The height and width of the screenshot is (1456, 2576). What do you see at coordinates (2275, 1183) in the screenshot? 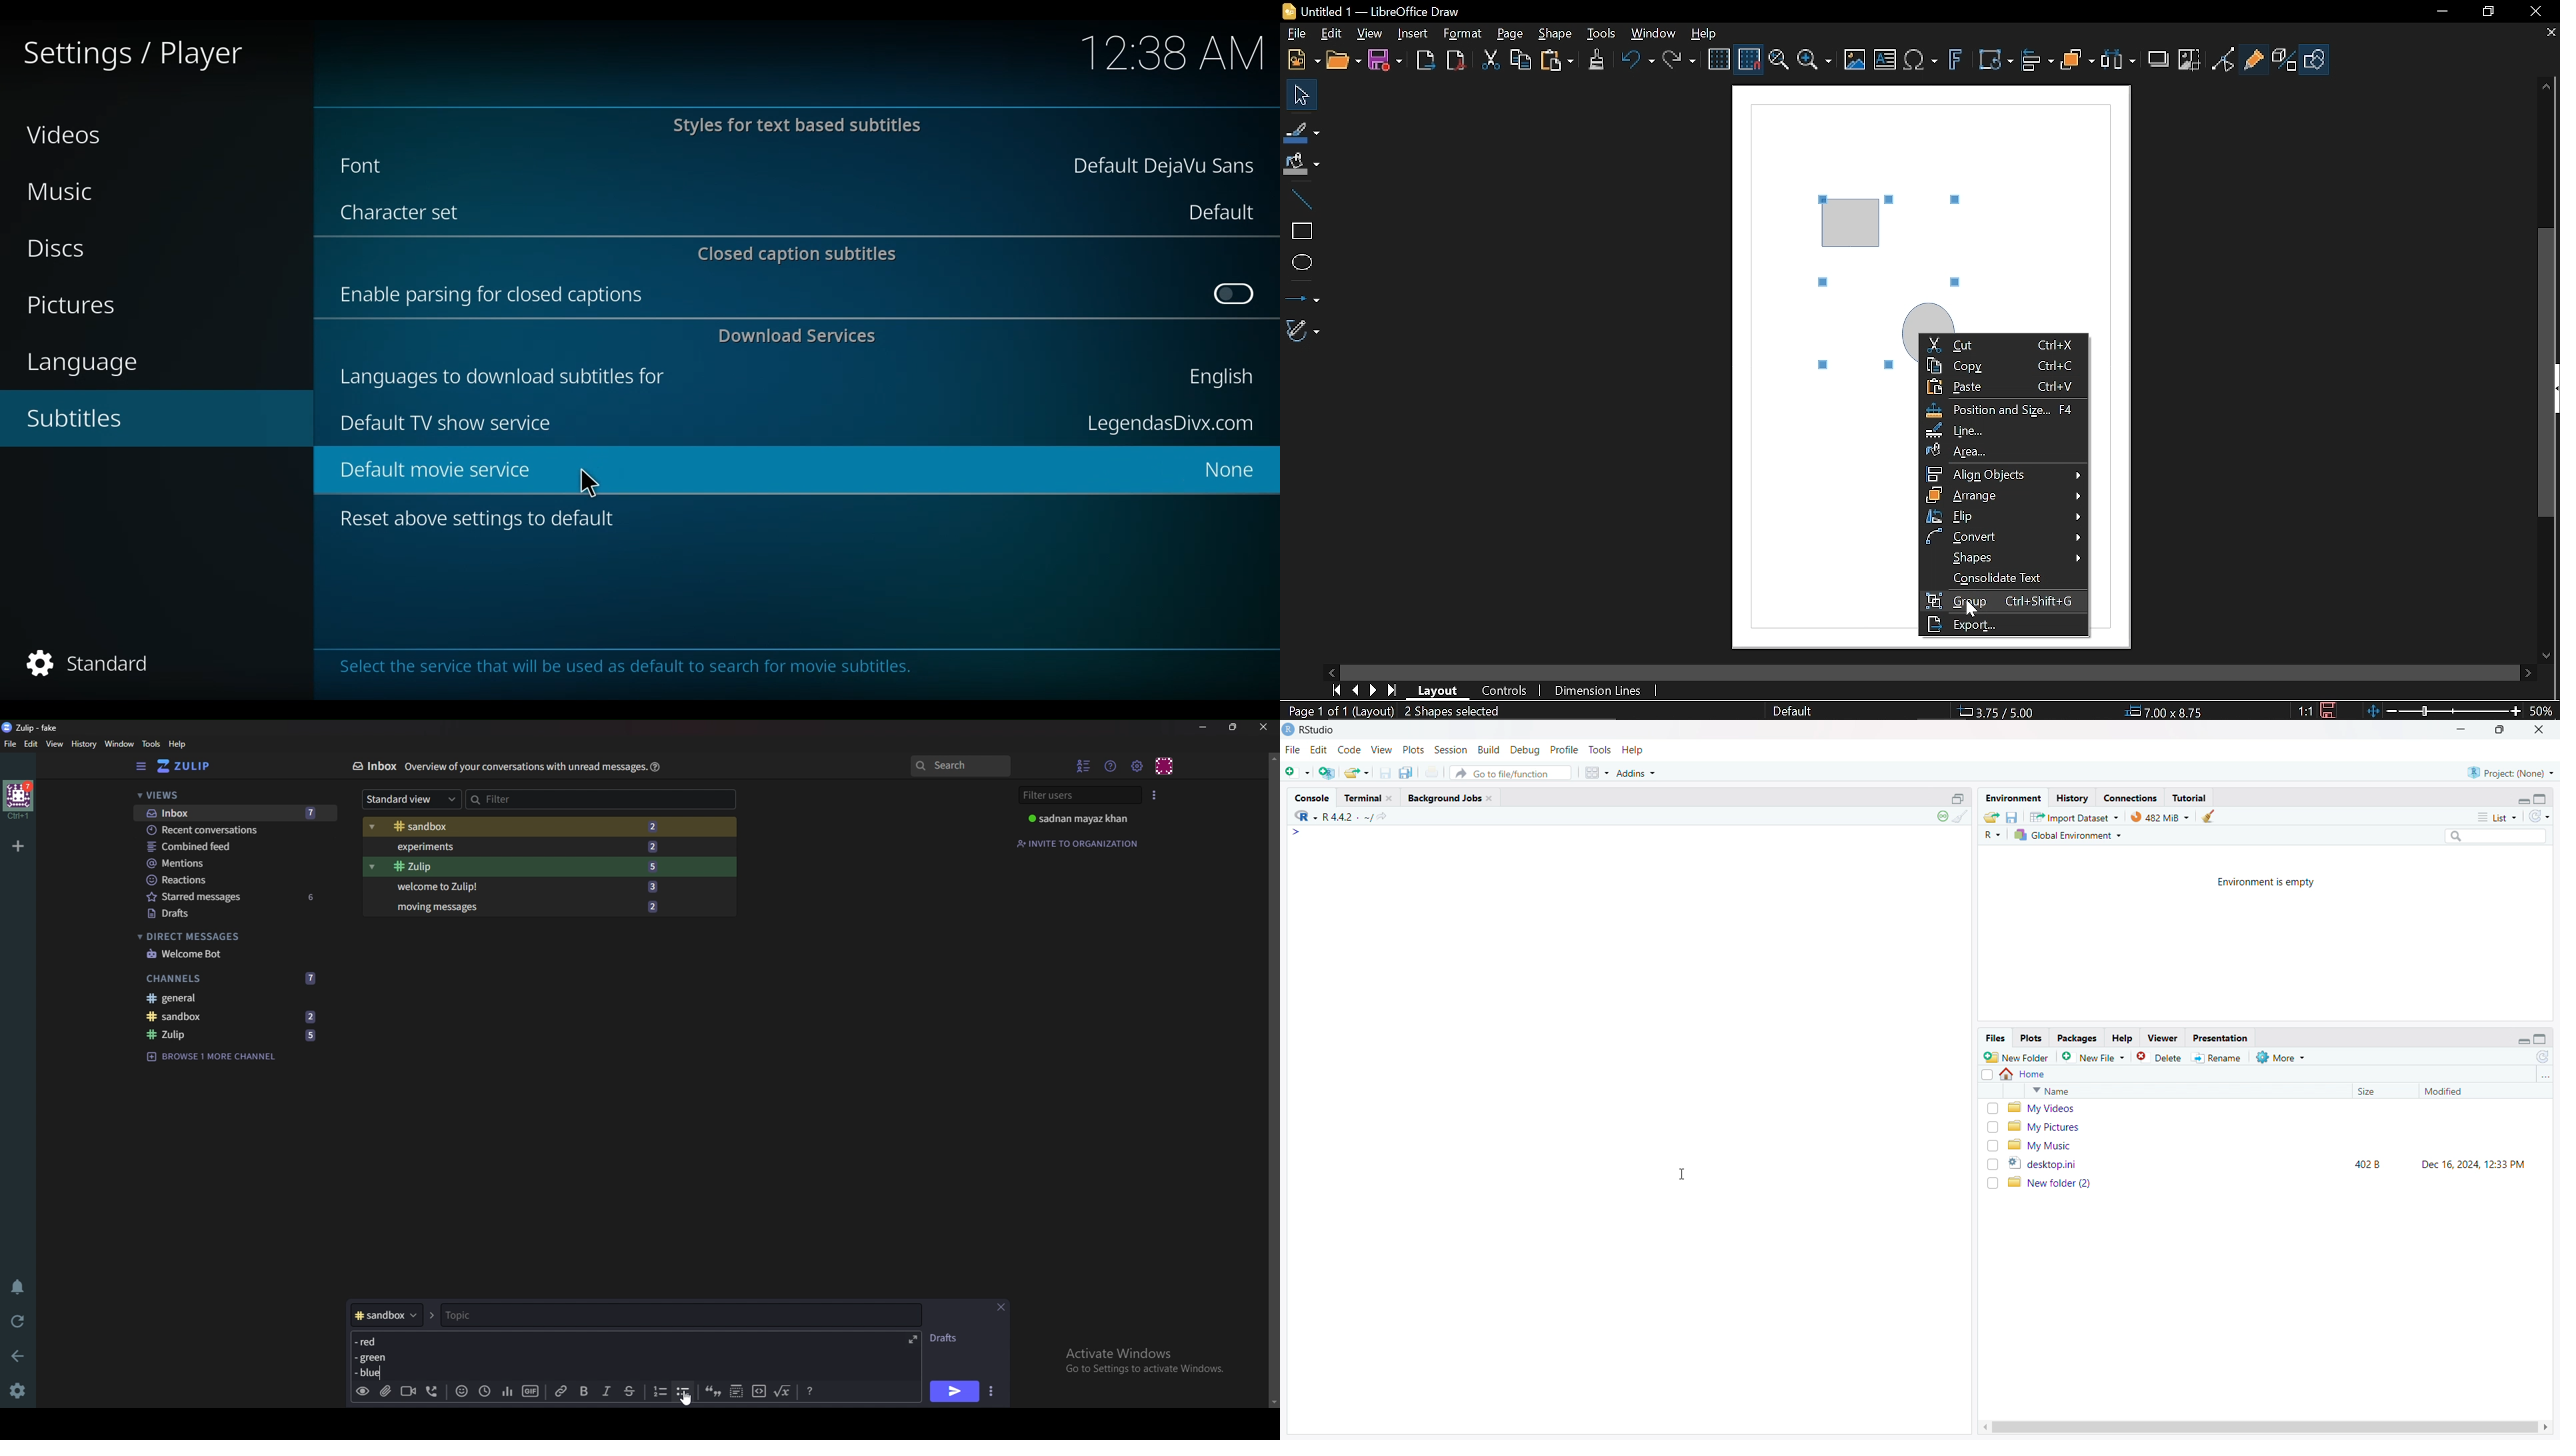
I see `new folder (2)` at bounding box center [2275, 1183].